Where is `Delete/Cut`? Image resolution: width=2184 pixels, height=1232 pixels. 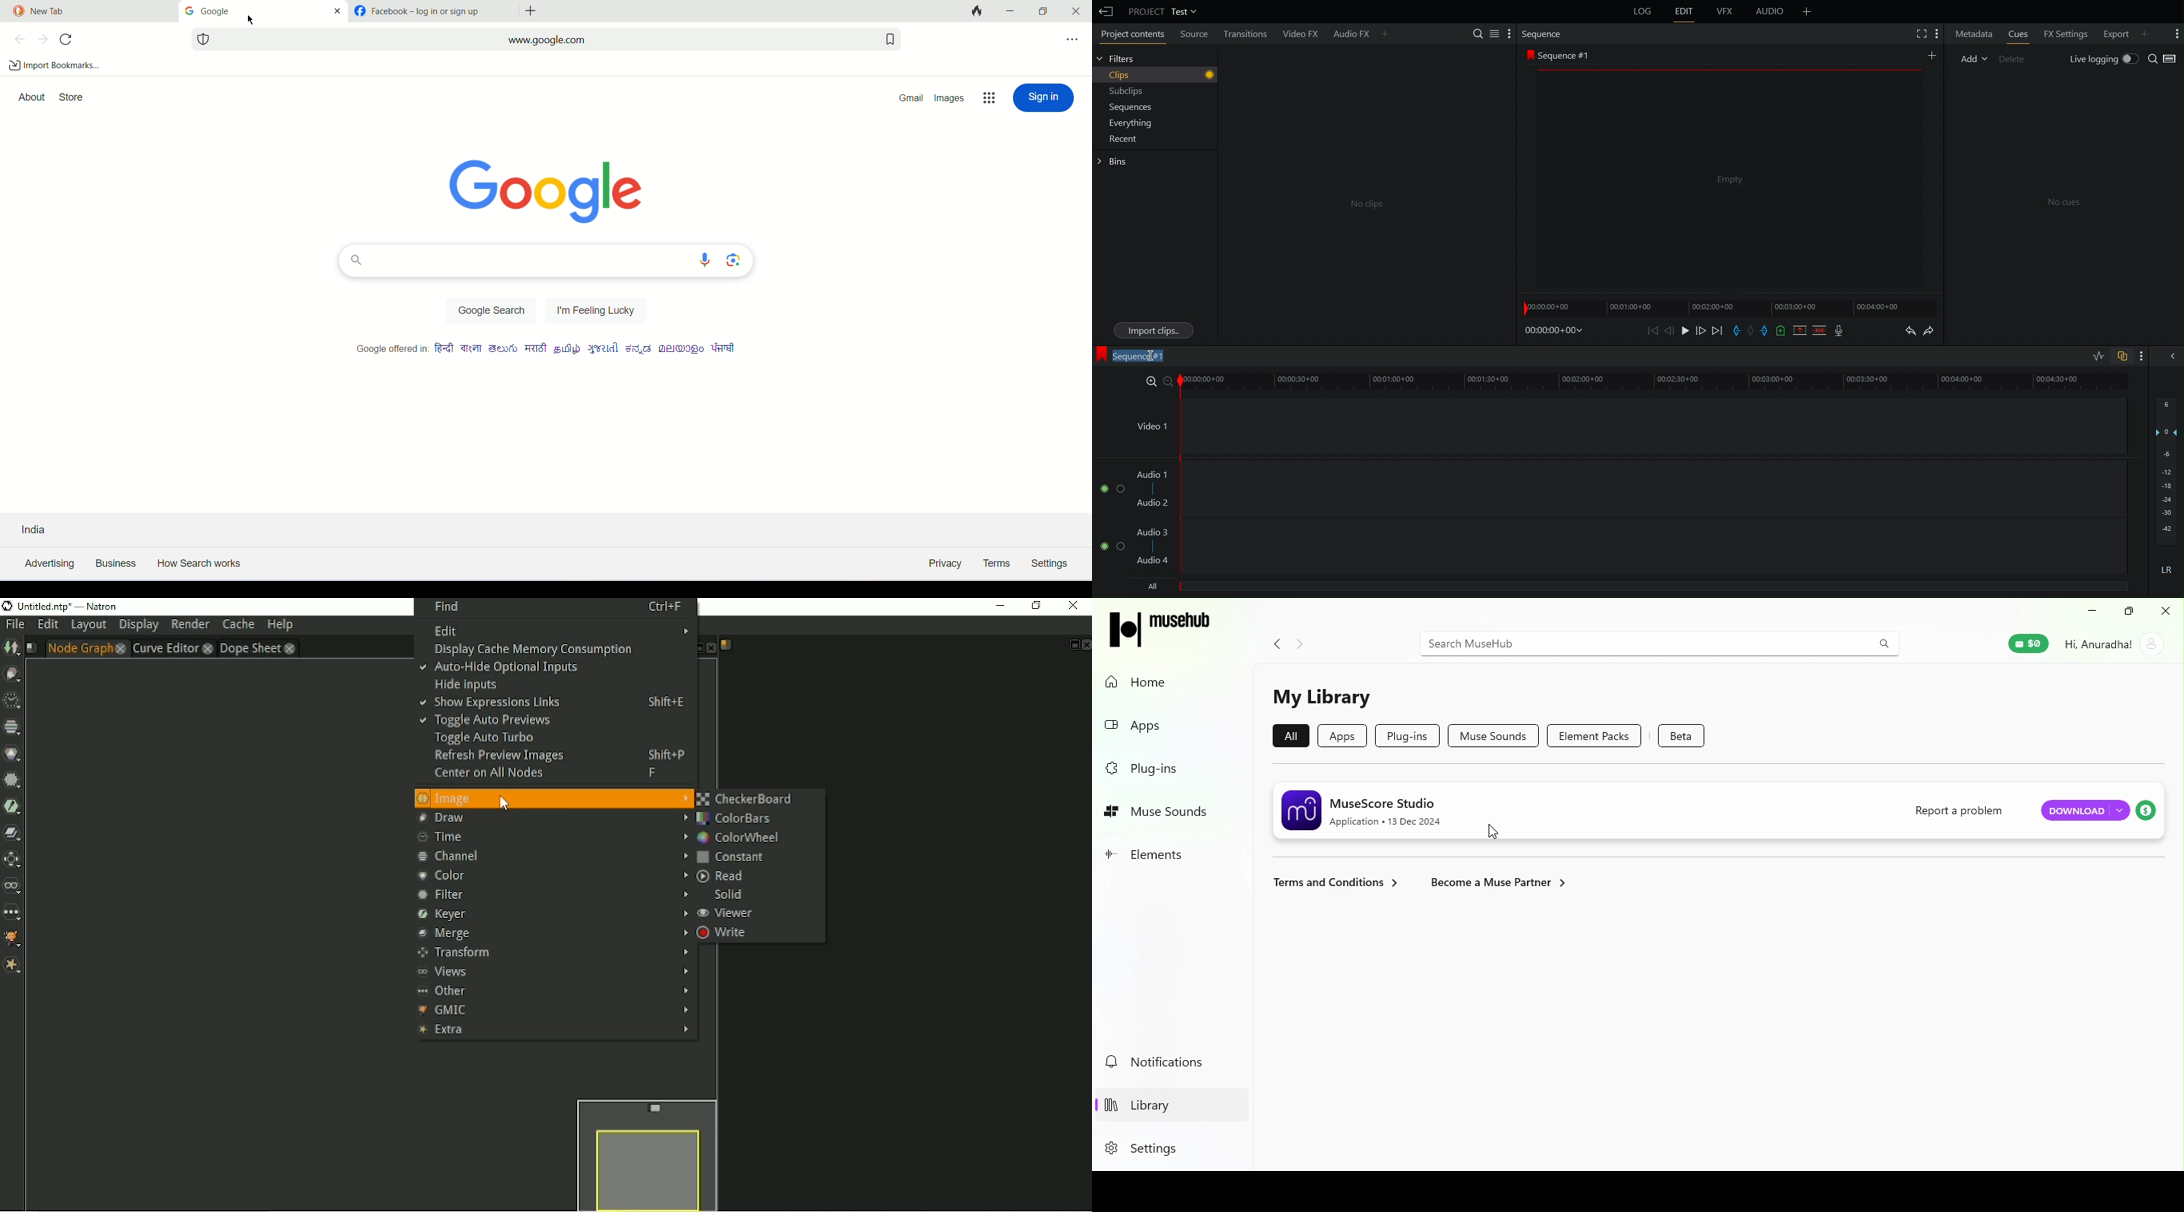 Delete/Cut is located at coordinates (1819, 331).